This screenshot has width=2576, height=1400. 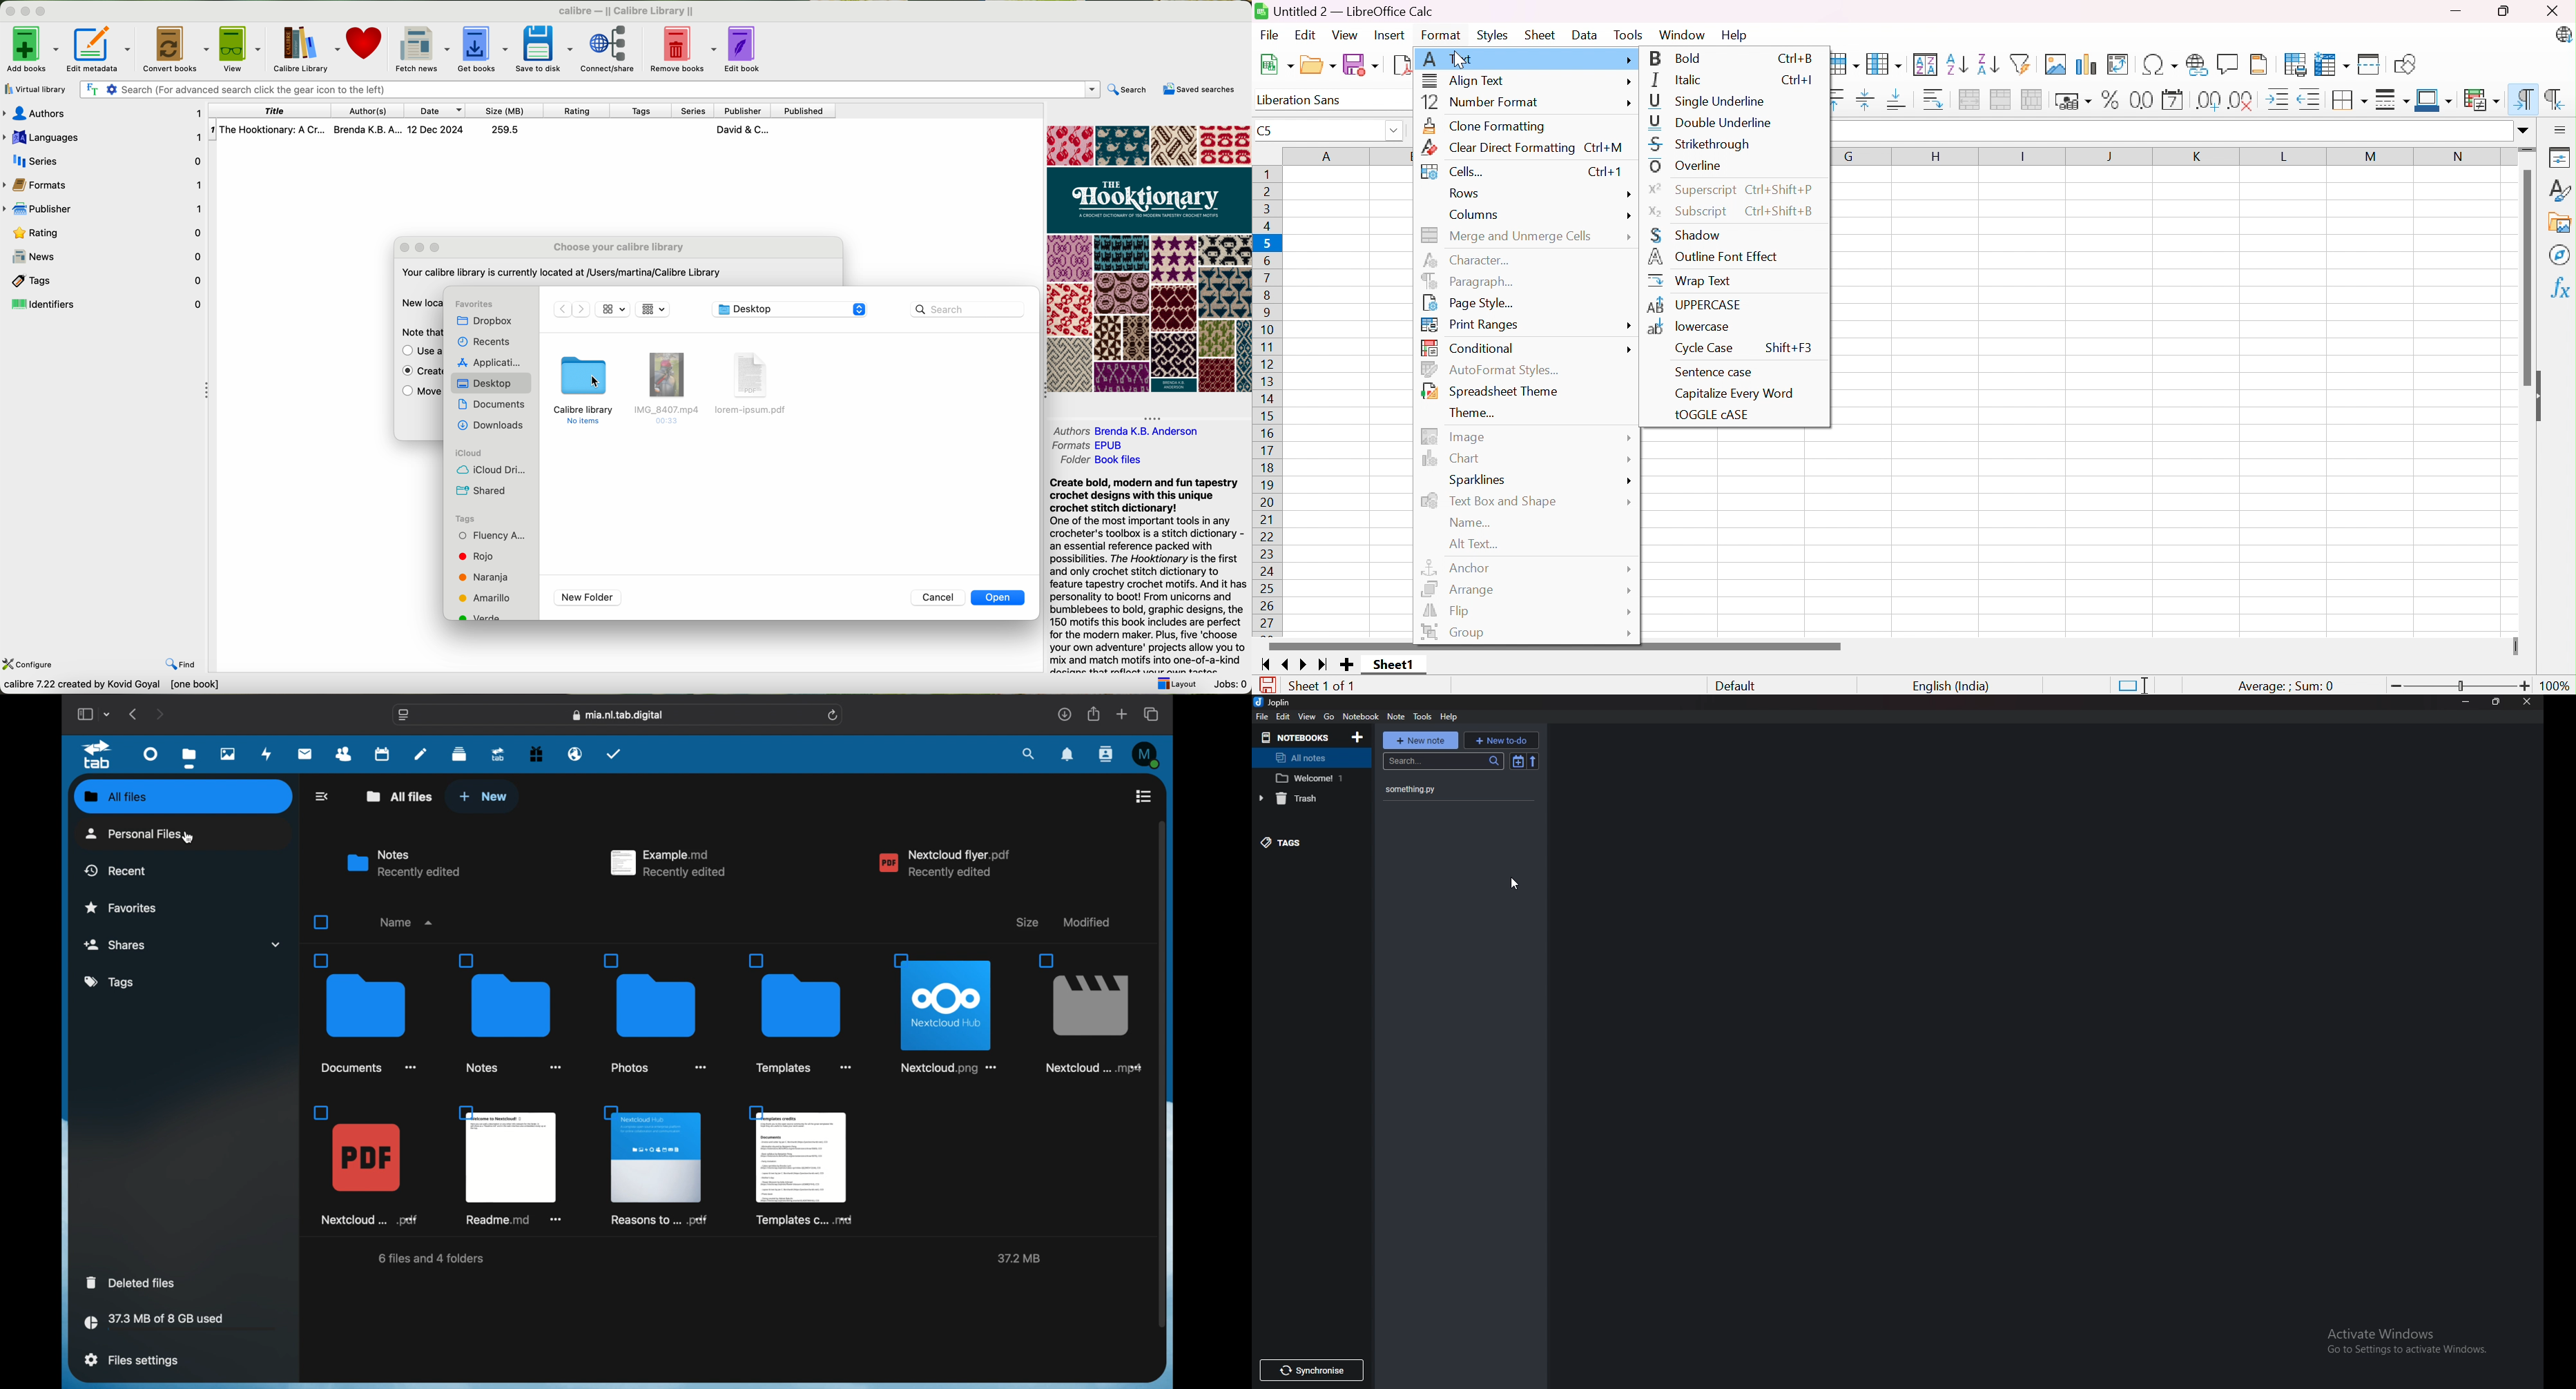 I want to click on Calibre library, so click(x=304, y=49).